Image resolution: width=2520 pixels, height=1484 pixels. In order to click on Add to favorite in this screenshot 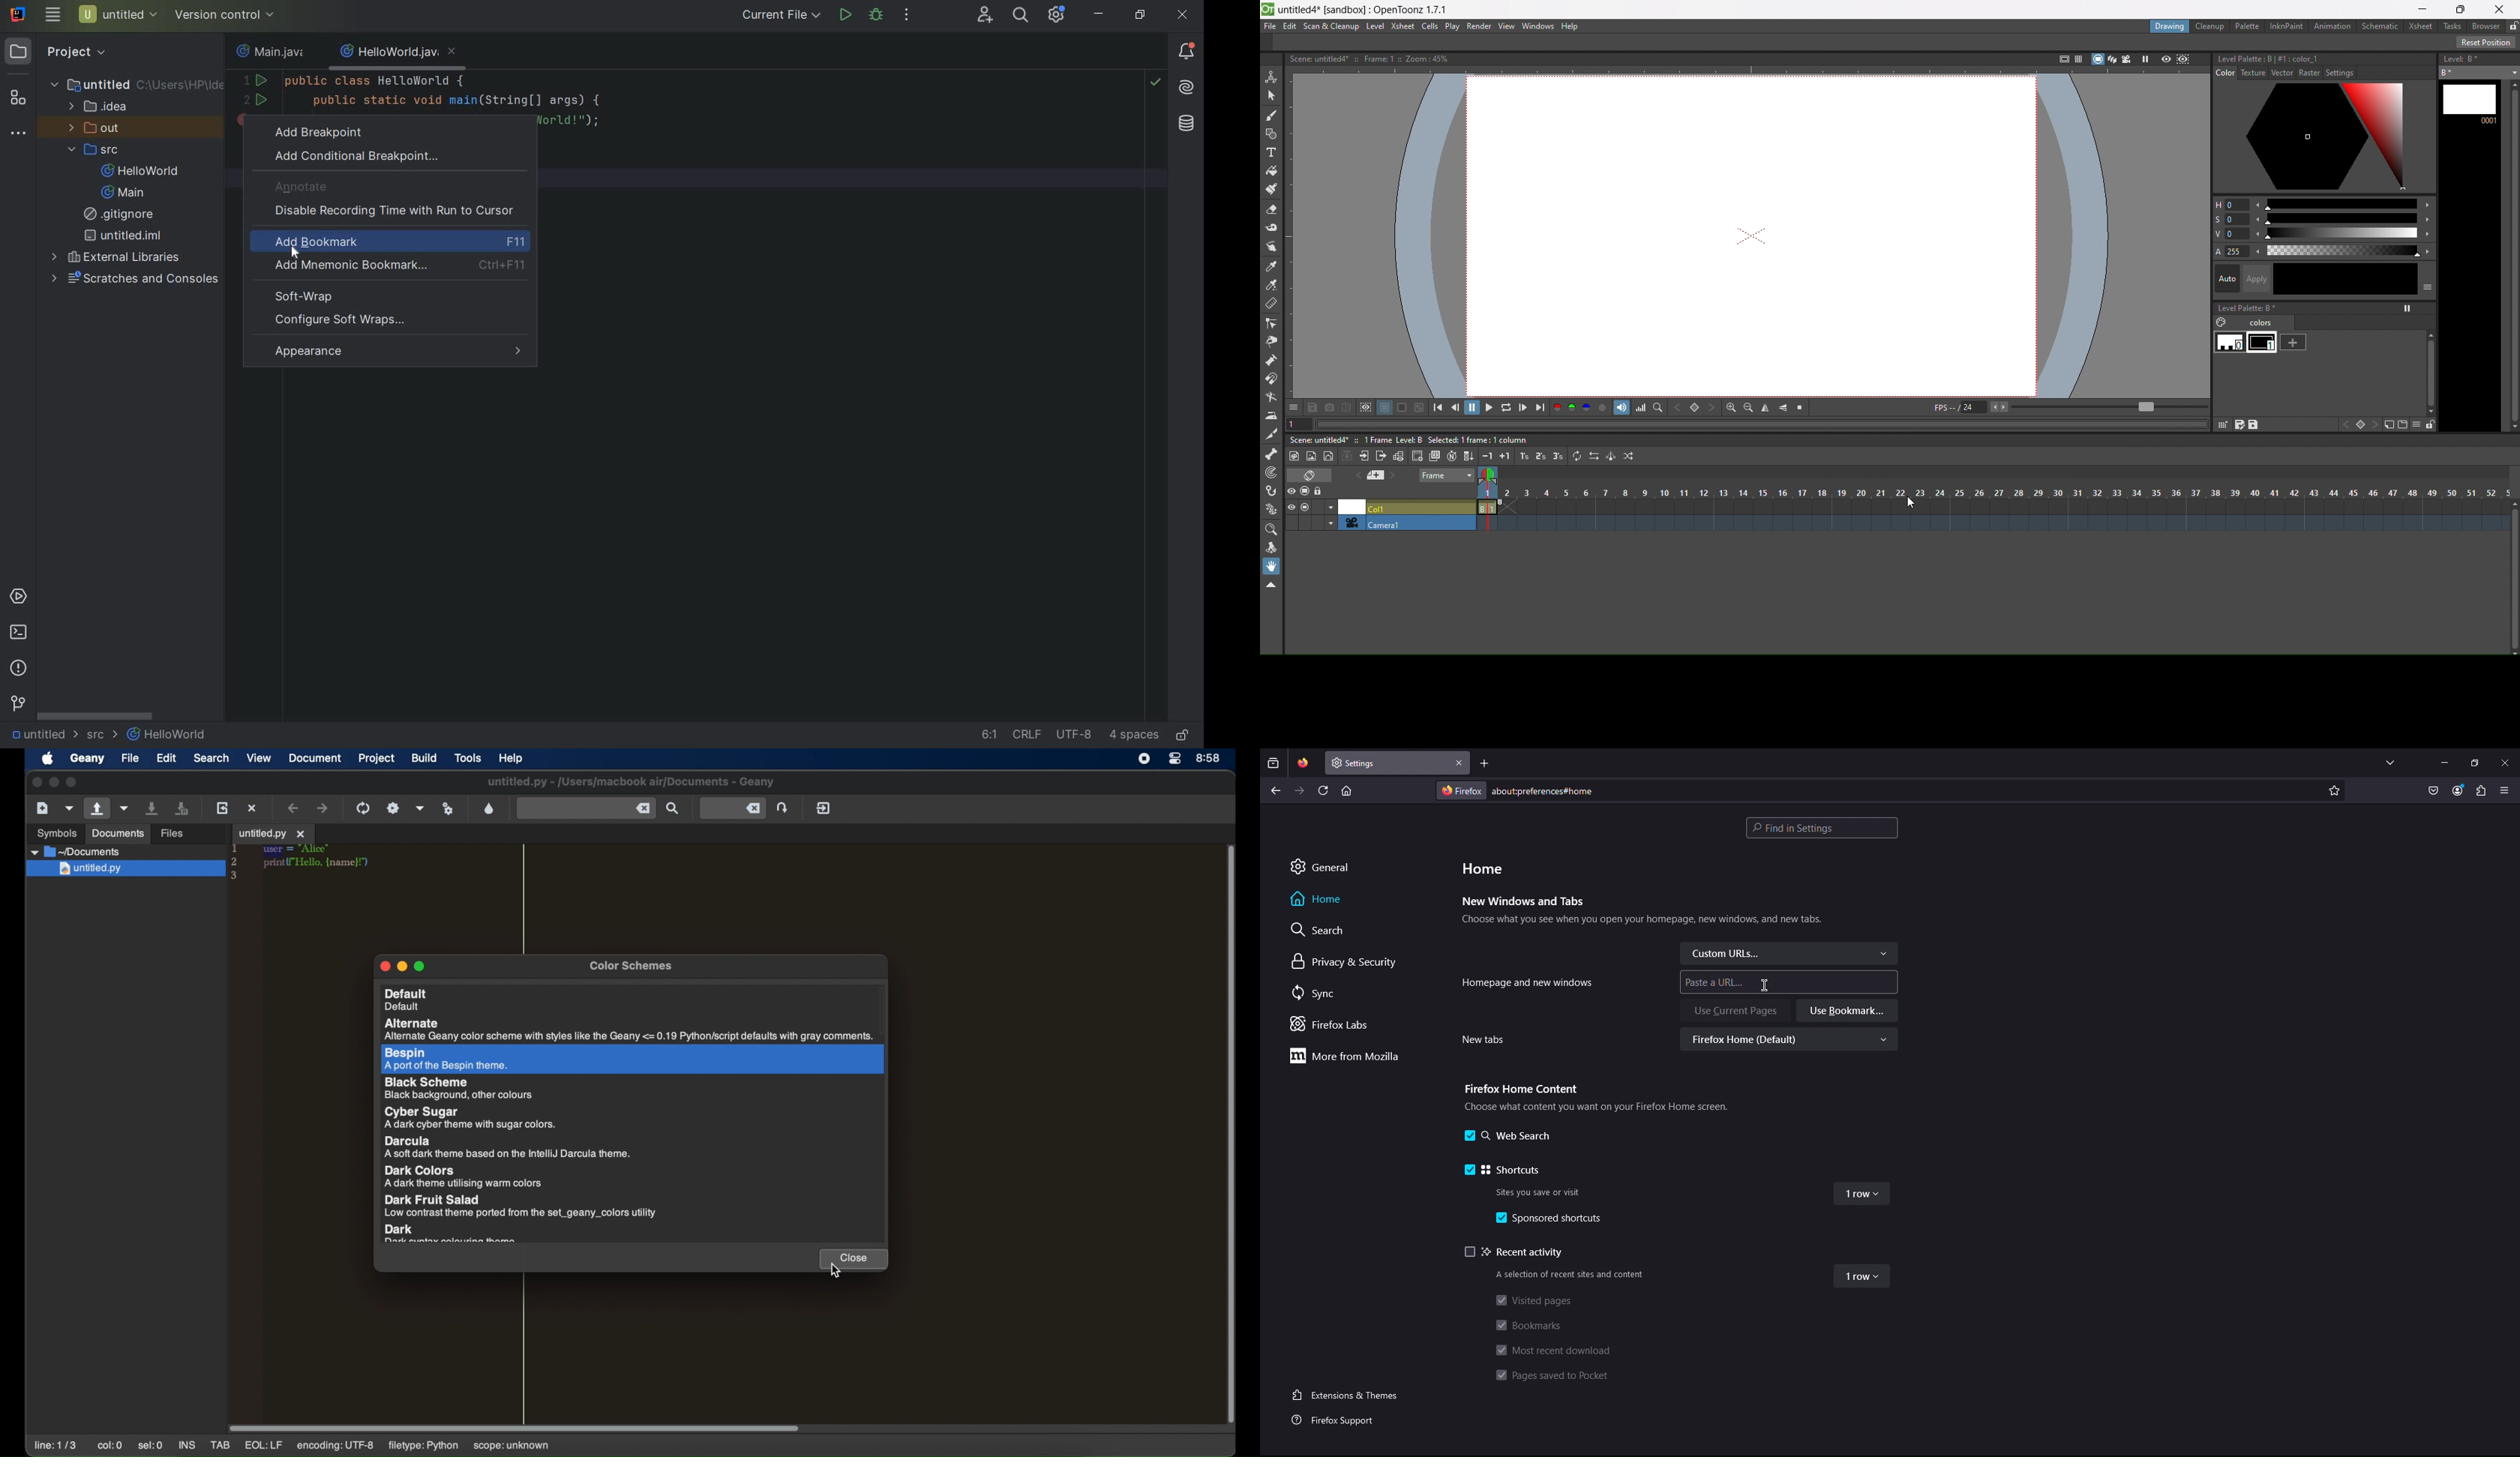, I will do `click(2334, 790)`.